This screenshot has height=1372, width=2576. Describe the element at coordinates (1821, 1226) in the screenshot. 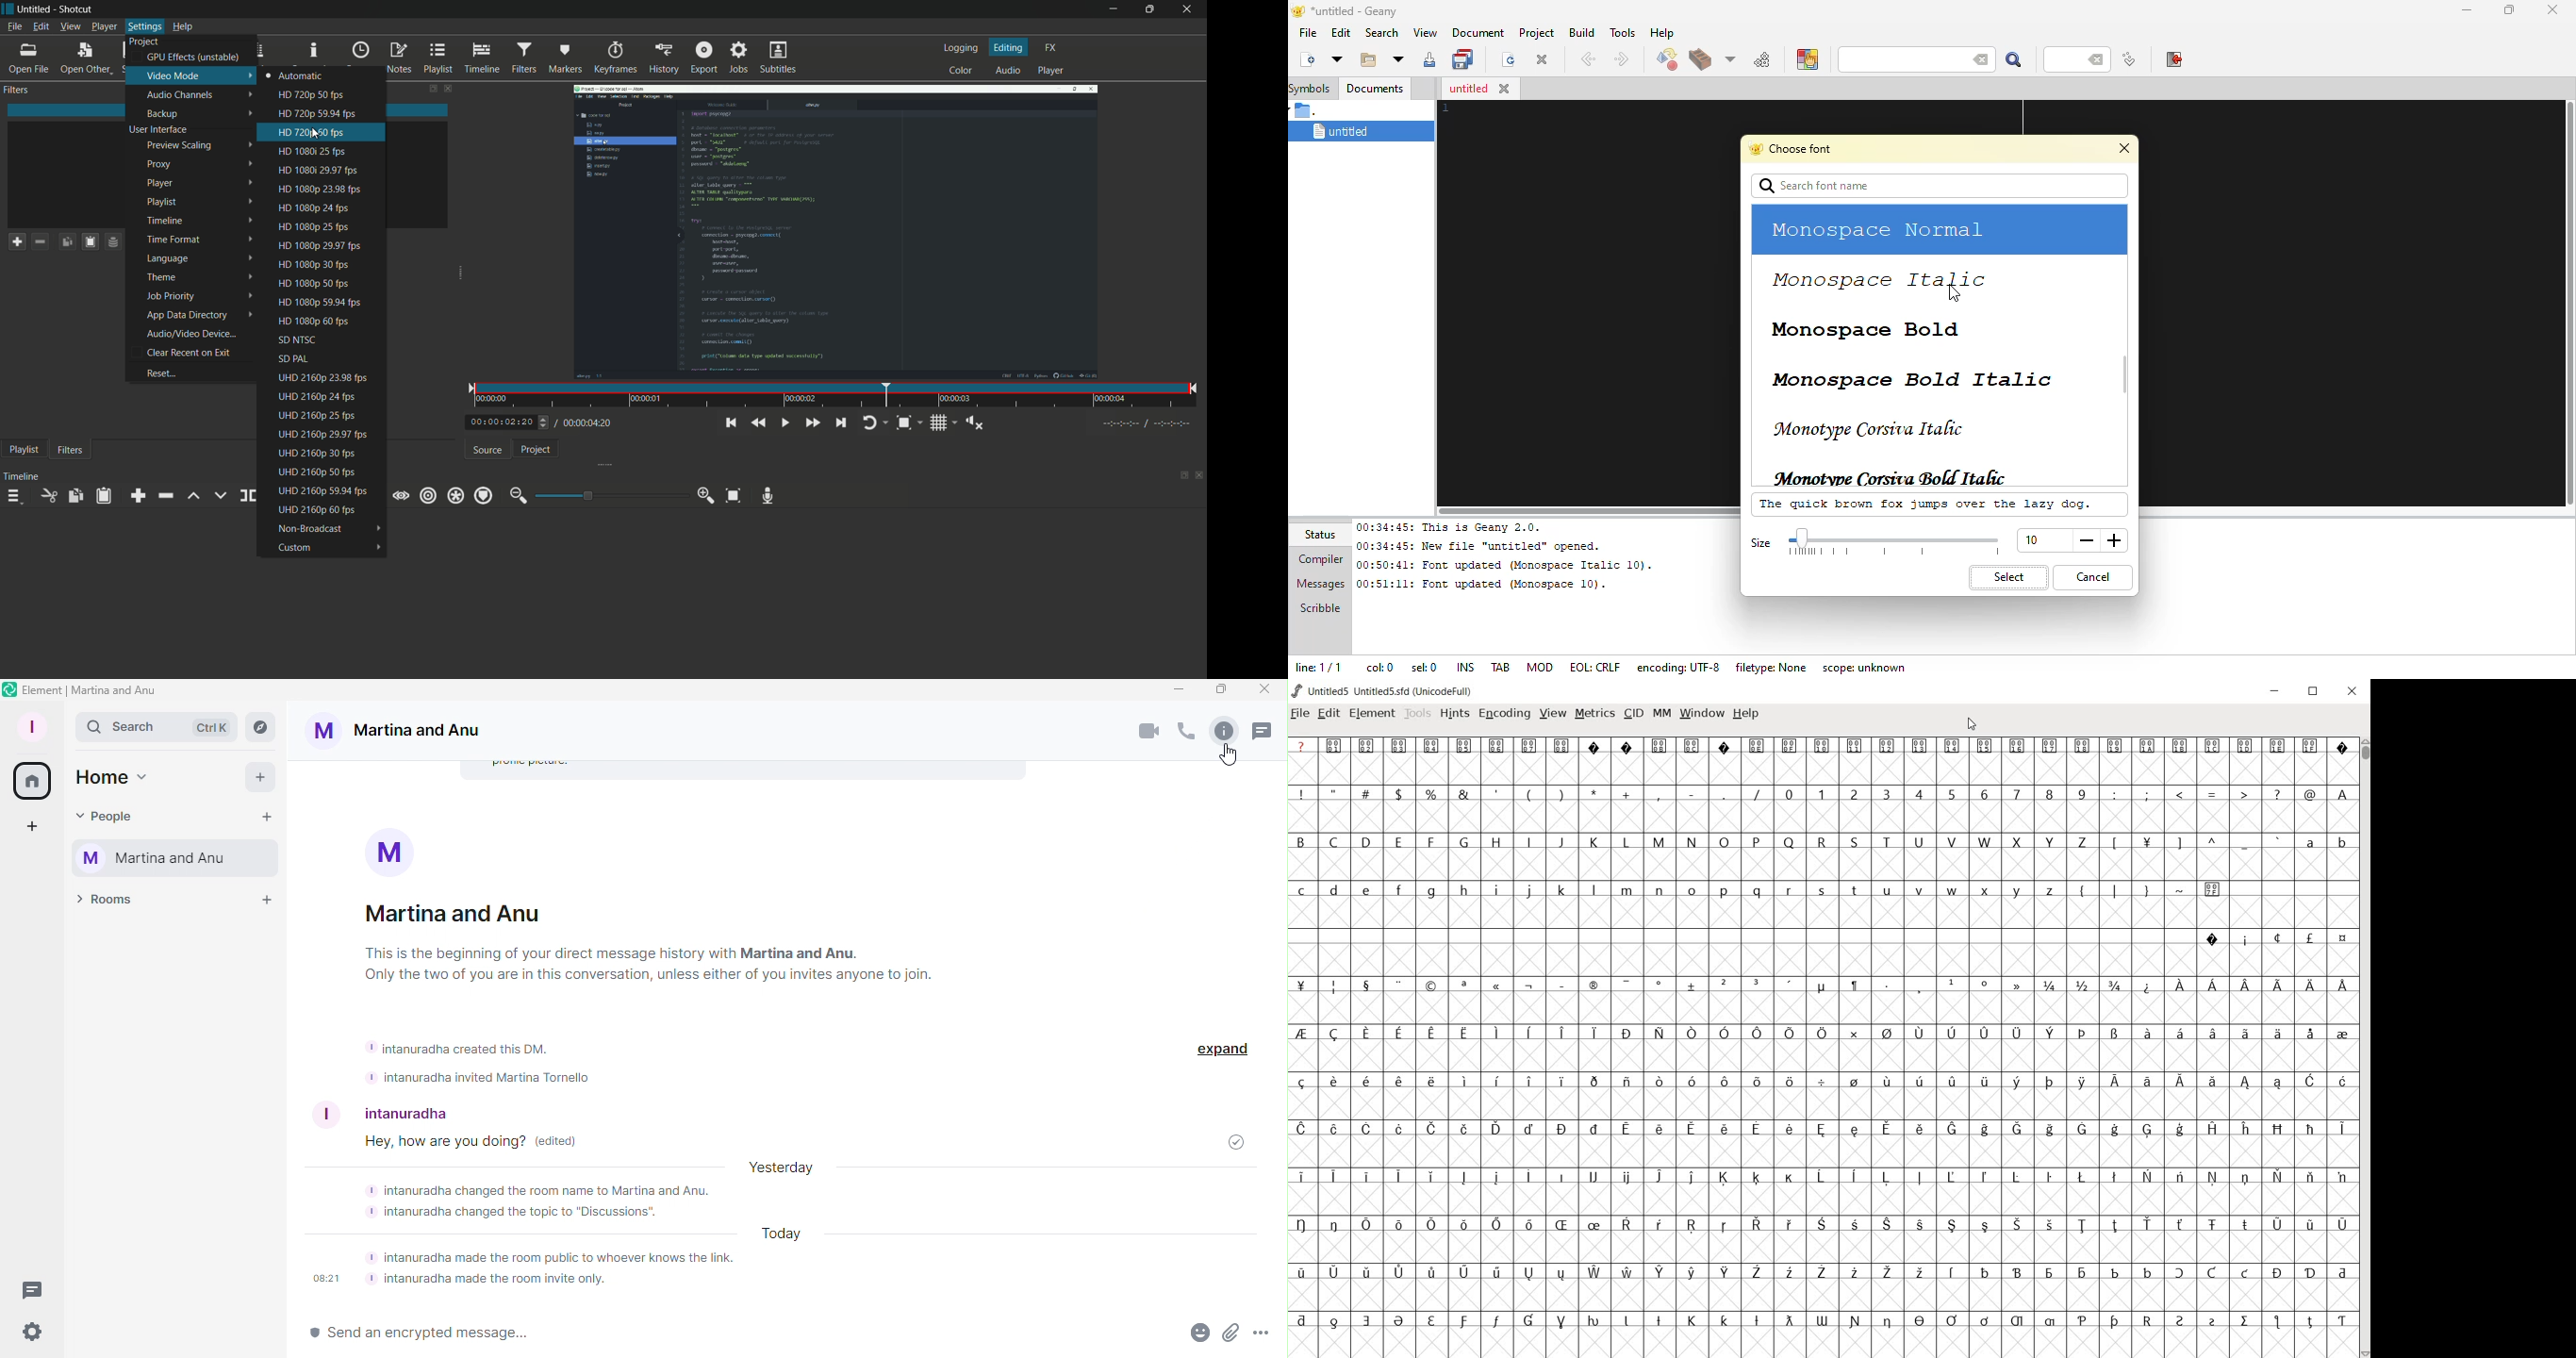

I see `Symbol` at that location.